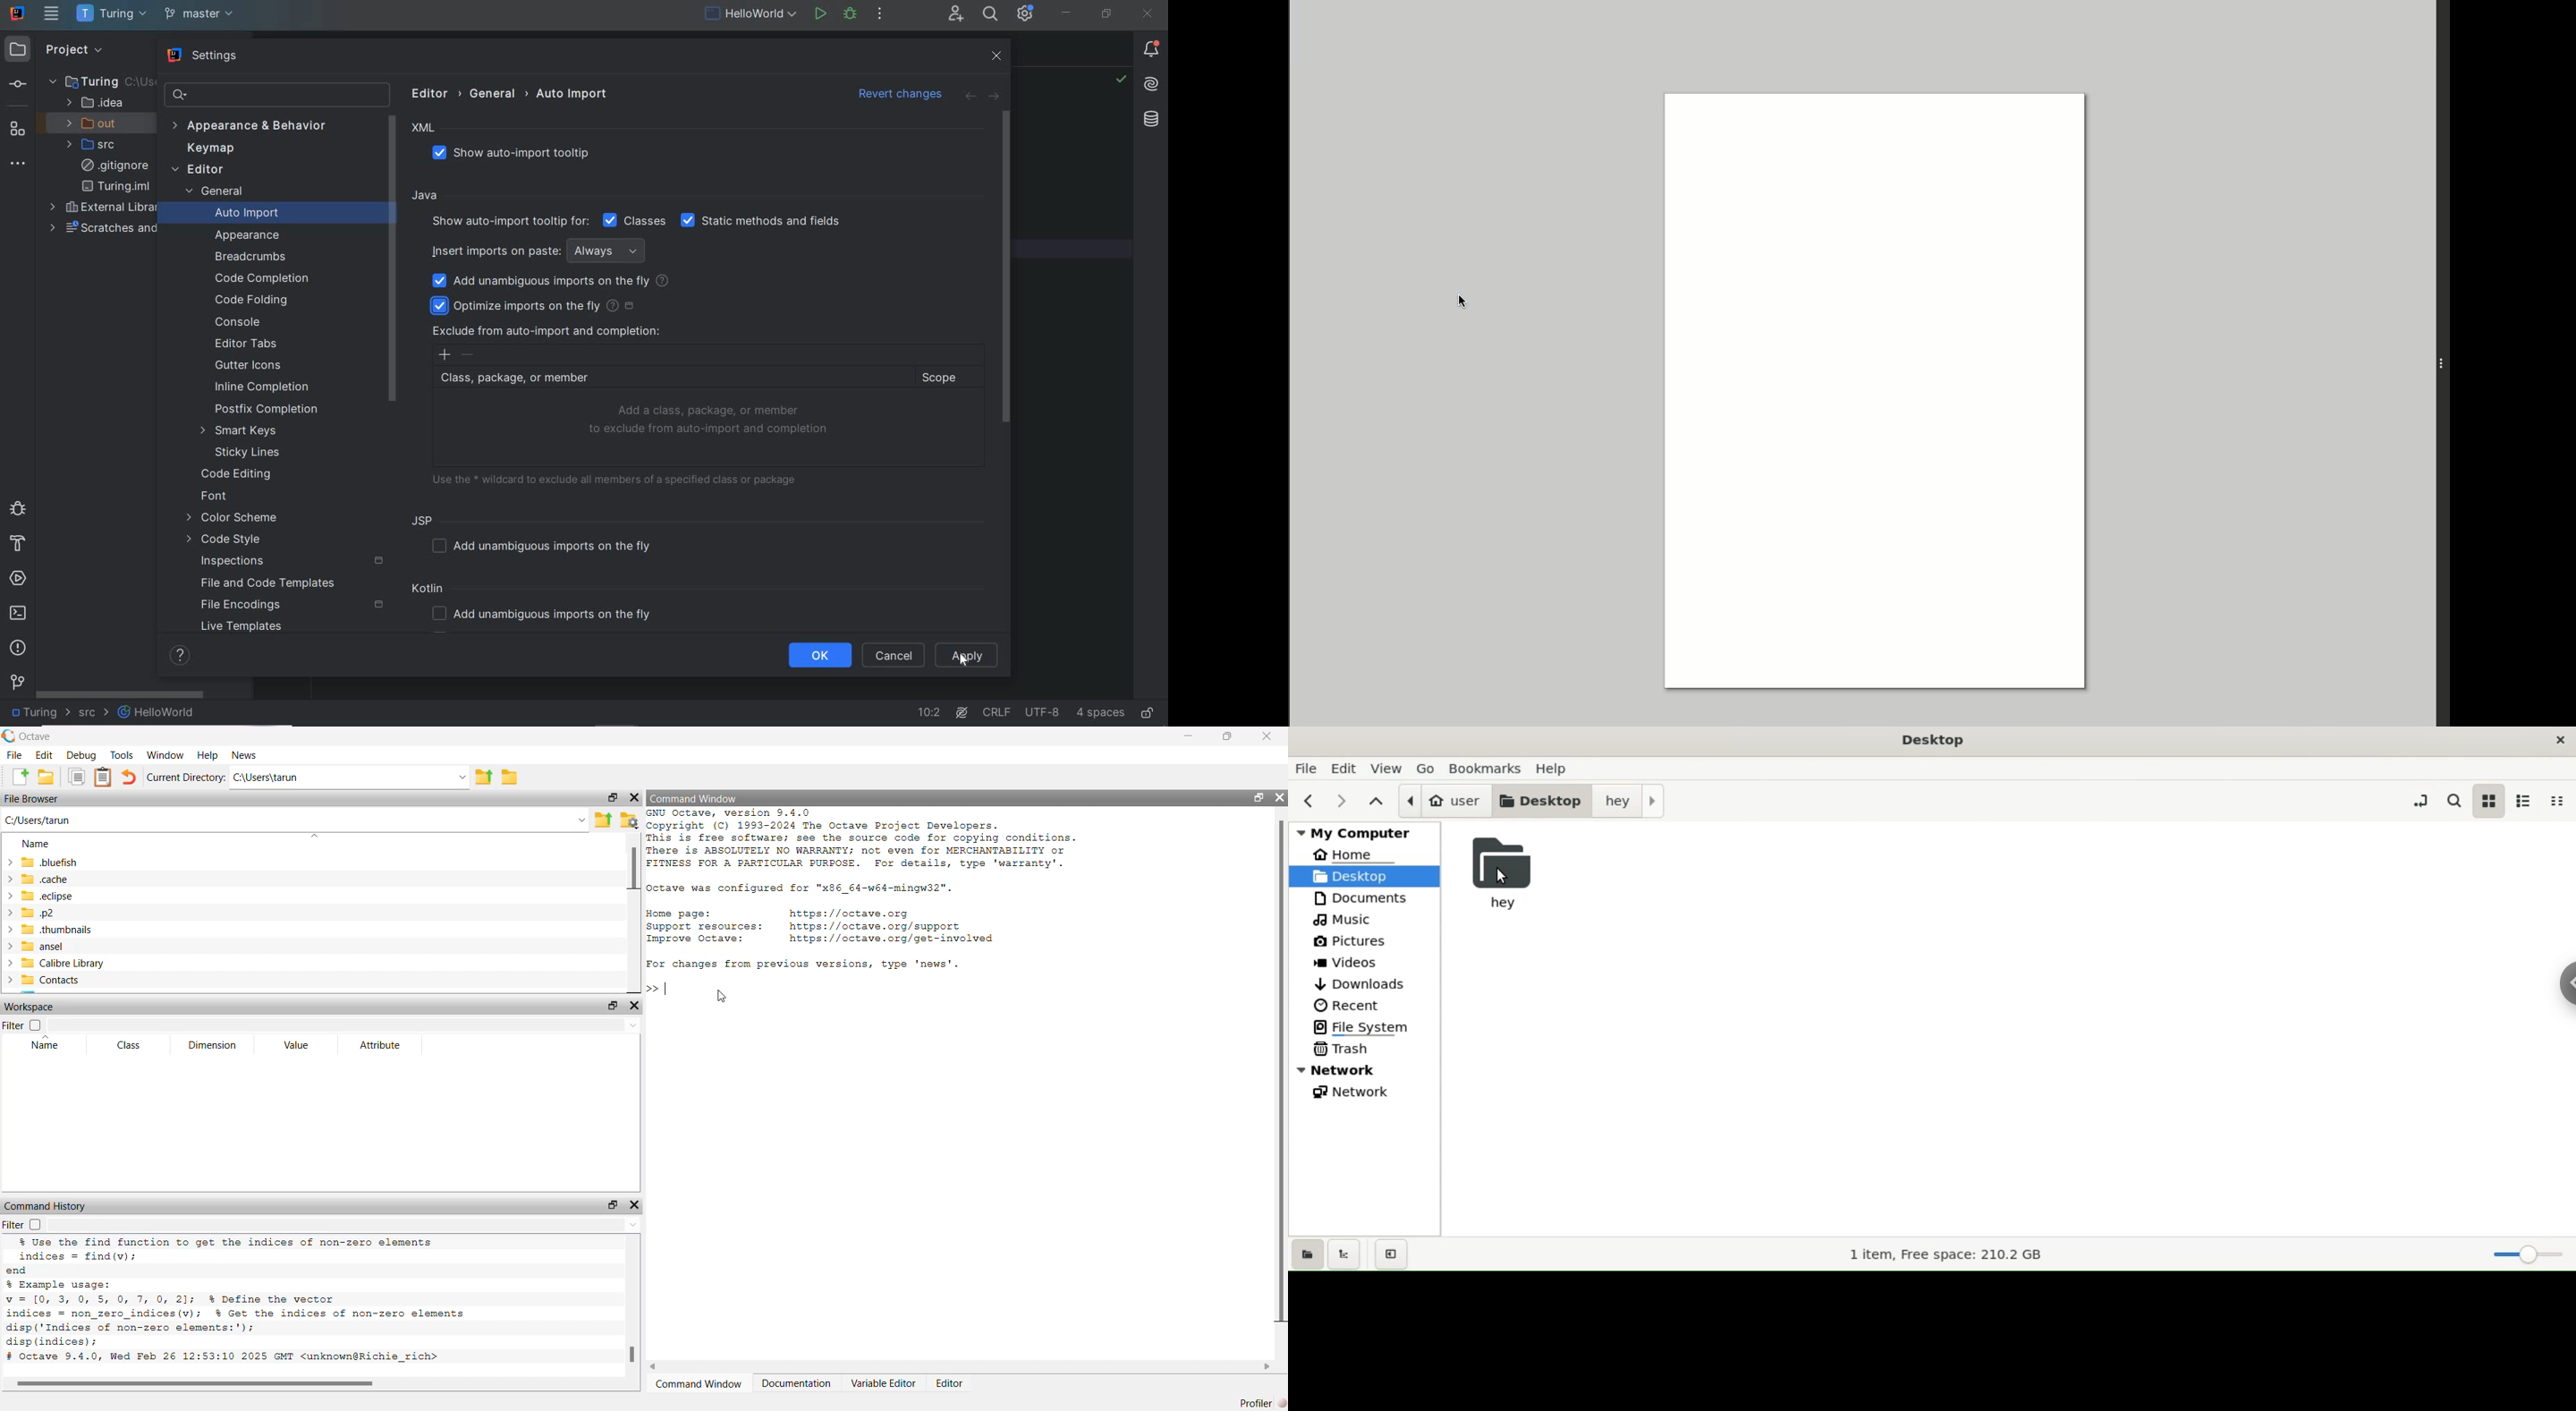 This screenshot has height=1428, width=2576. I want to click on restore down, so click(611, 1204).